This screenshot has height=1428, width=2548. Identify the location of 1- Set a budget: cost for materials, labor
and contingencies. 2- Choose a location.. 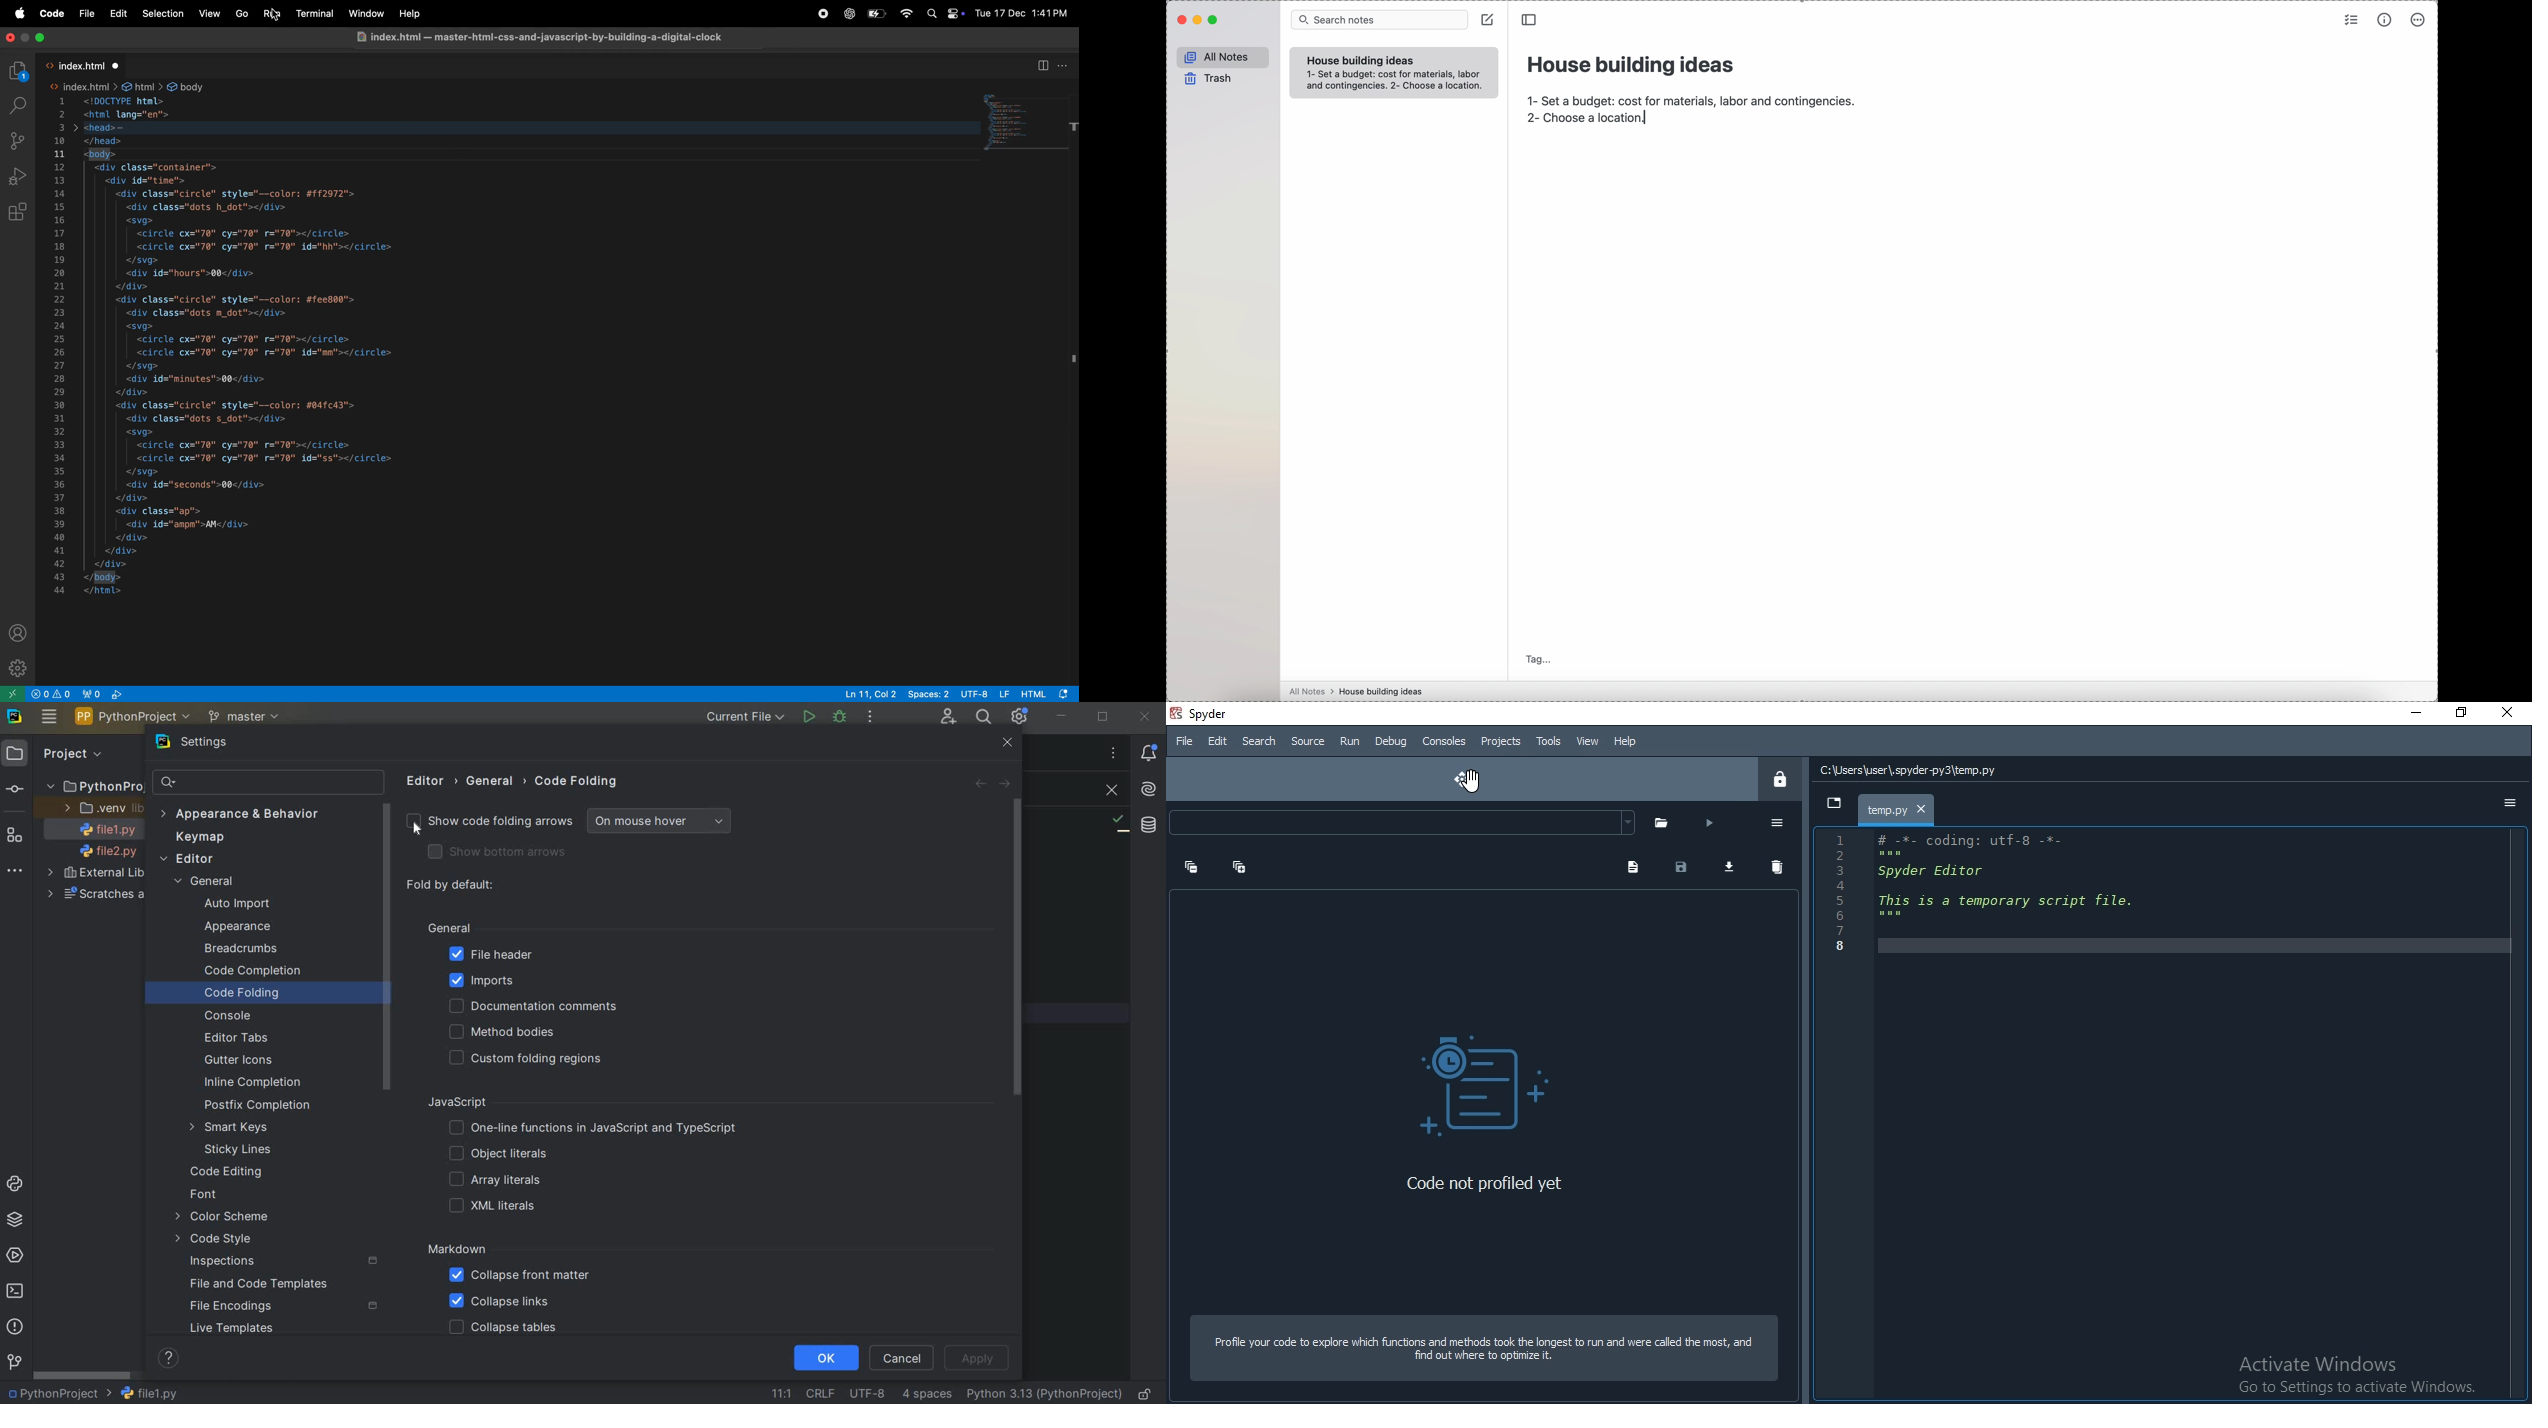
(1394, 81).